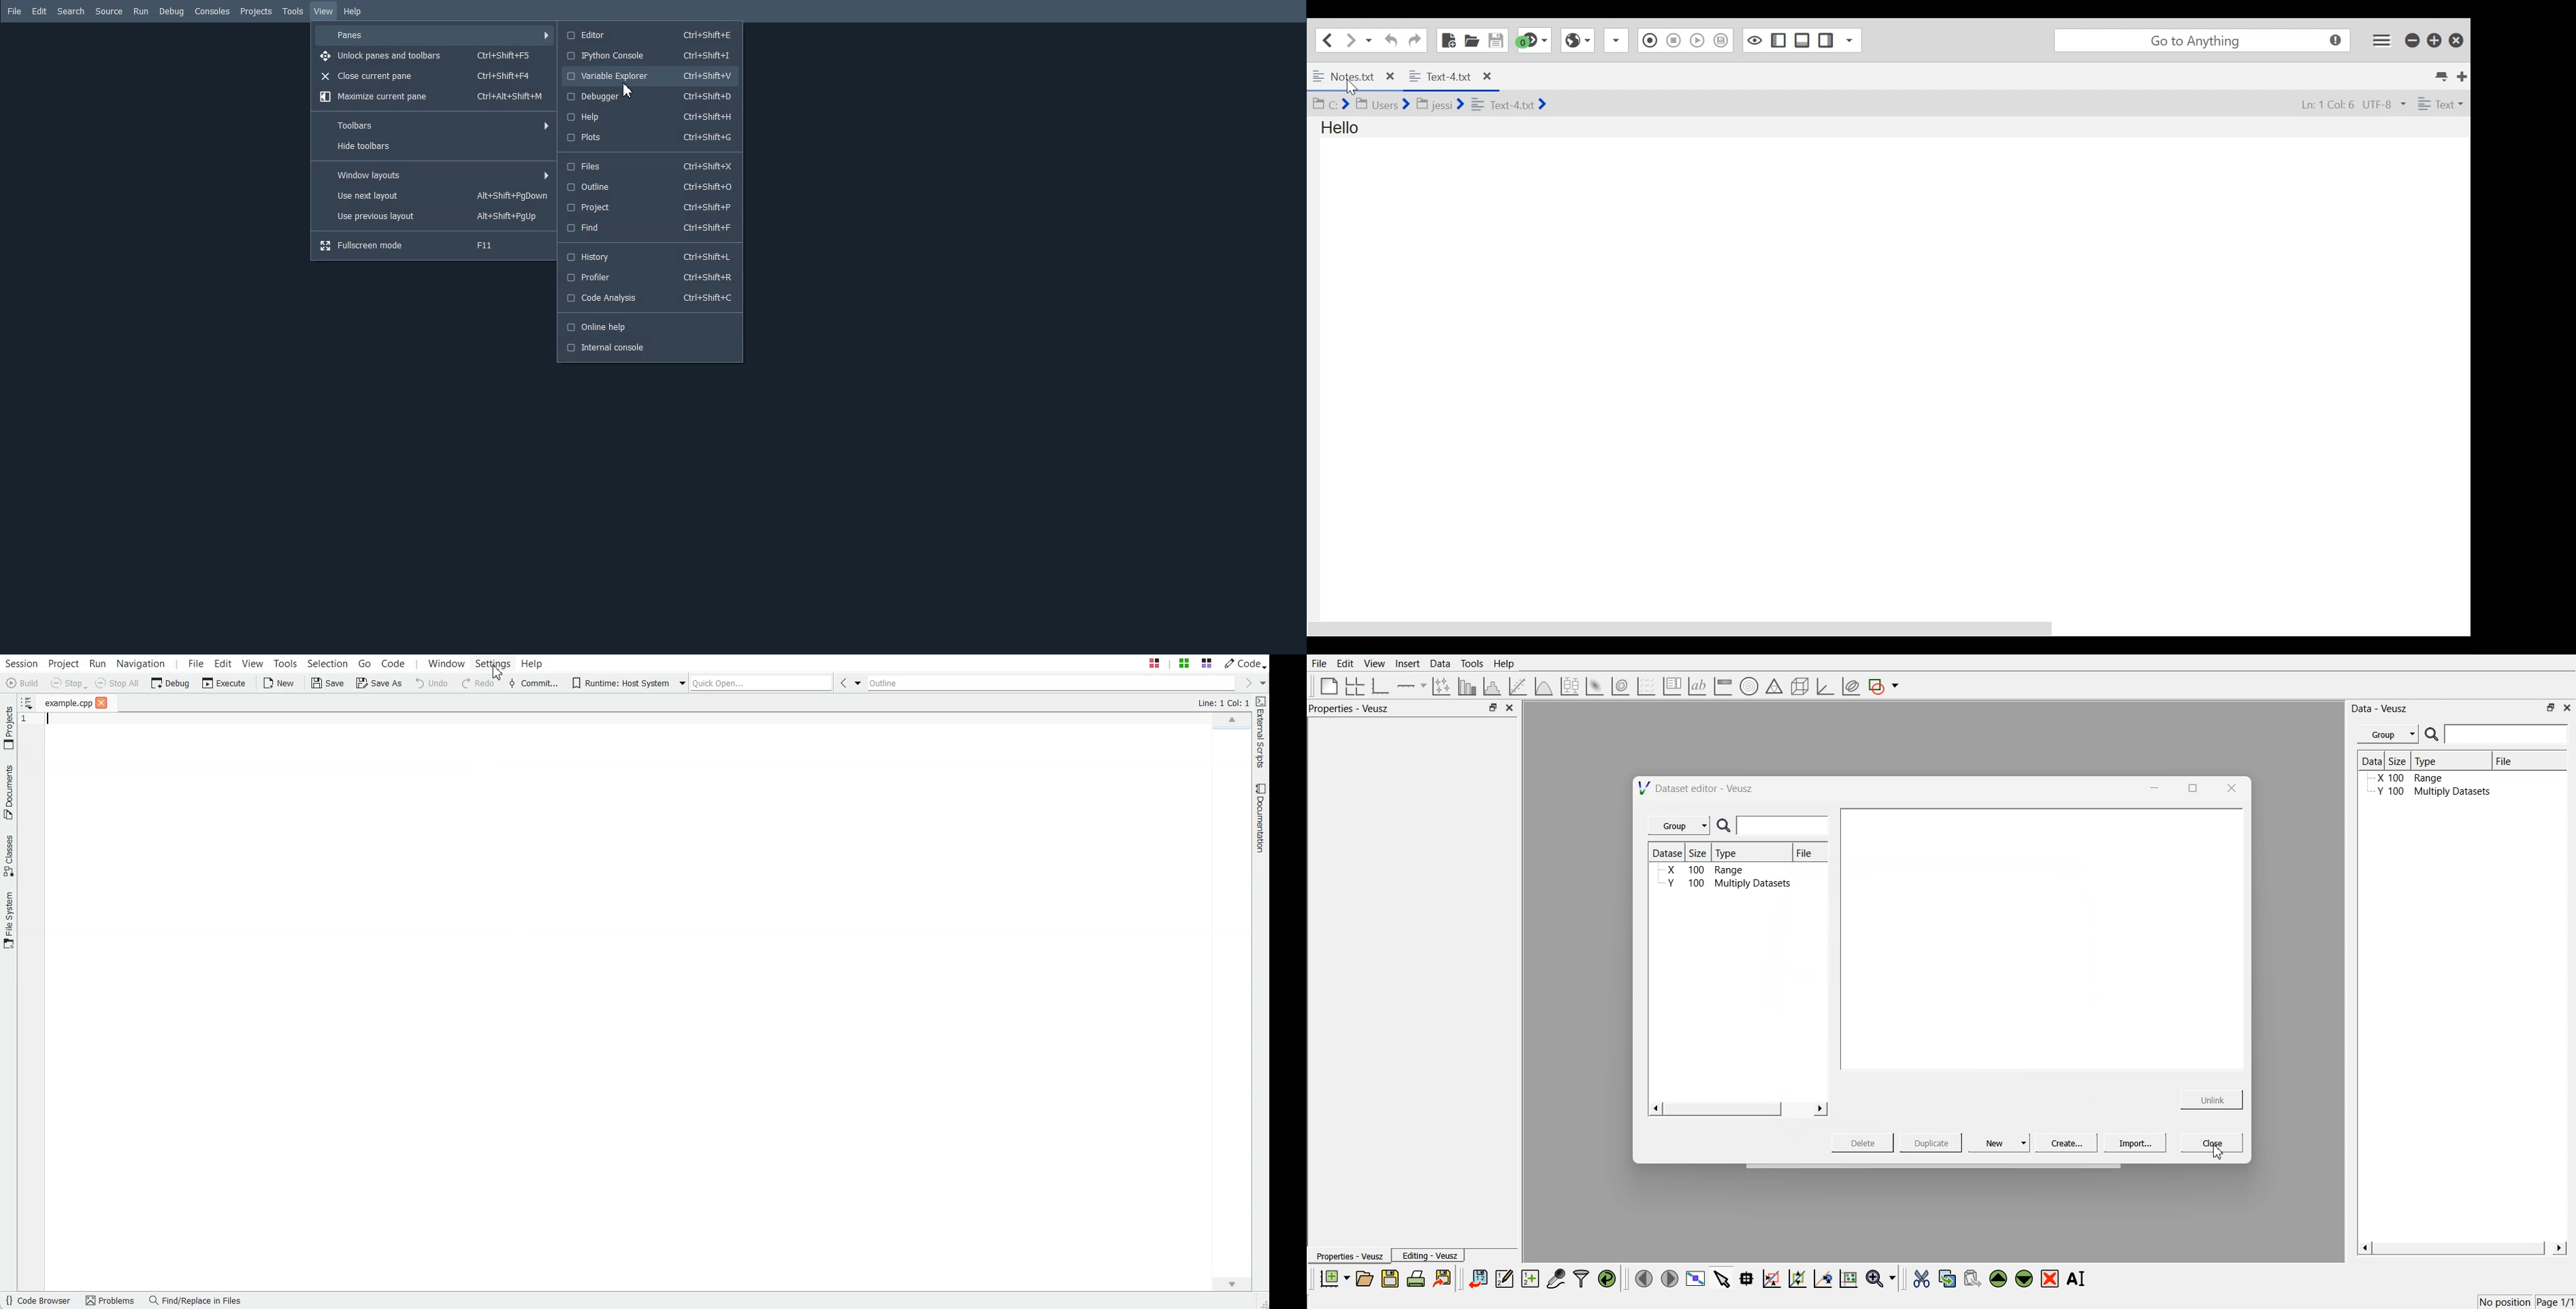 This screenshot has height=1316, width=2576. Describe the element at coordinates (1350, 39) in the screenshot. I see `Go Forward one location` at that location.